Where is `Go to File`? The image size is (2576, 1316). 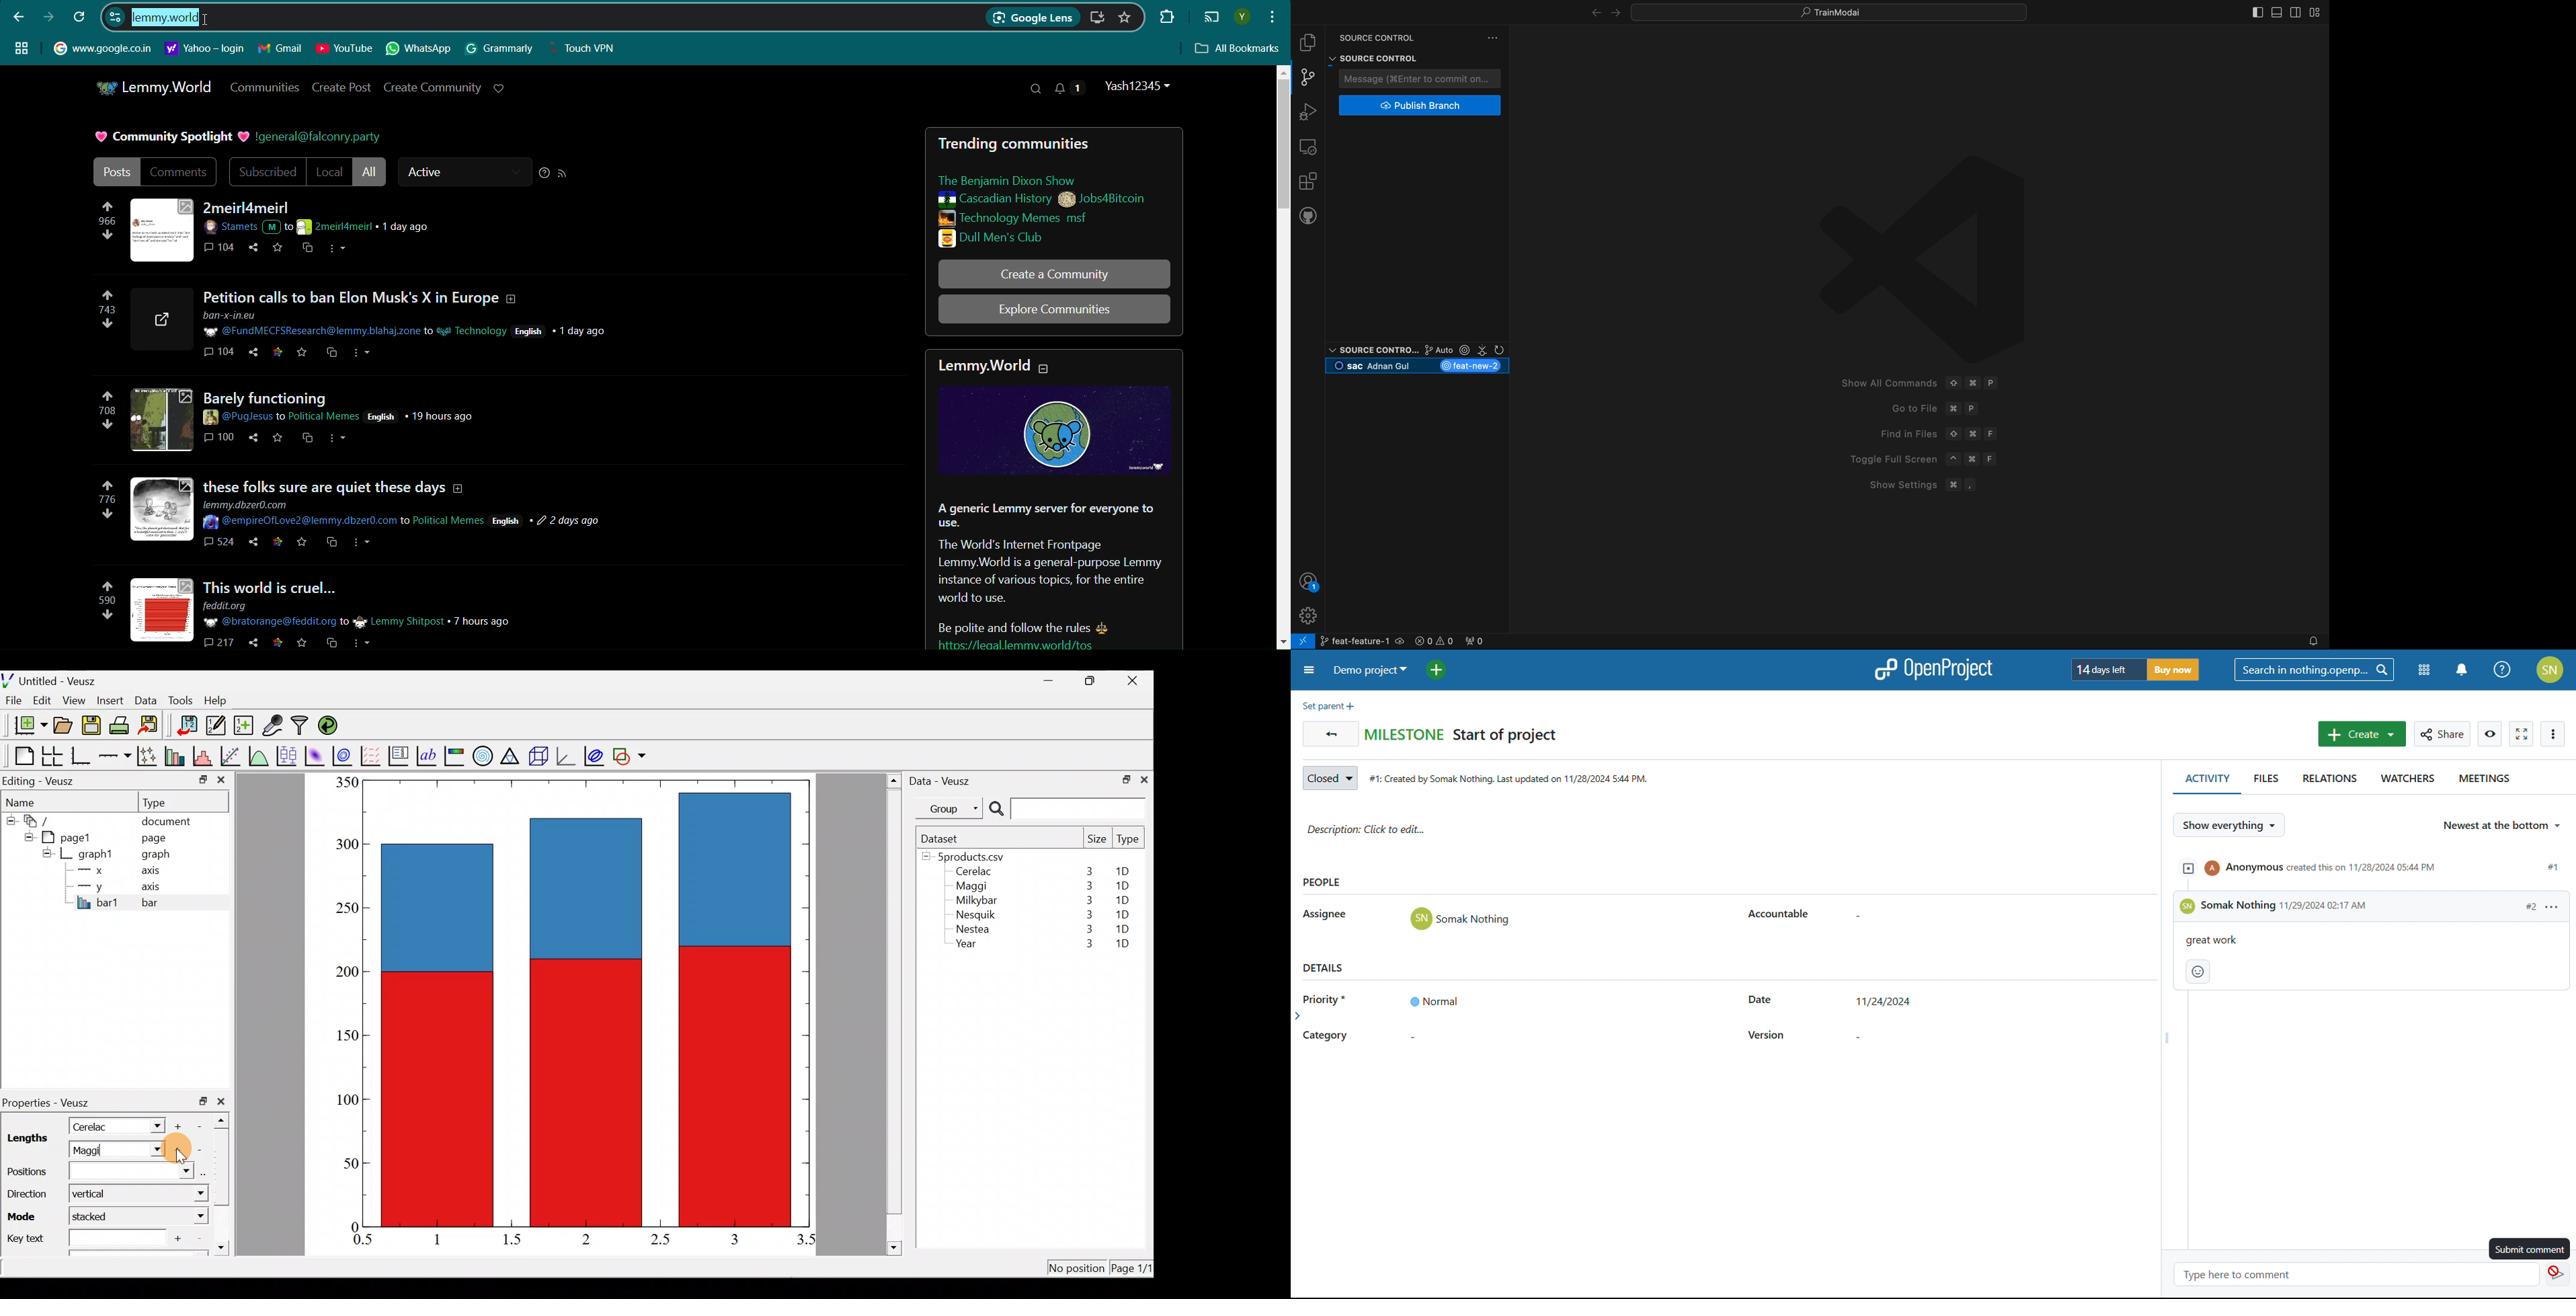
Go to File is located at coordinates (1905, 409).